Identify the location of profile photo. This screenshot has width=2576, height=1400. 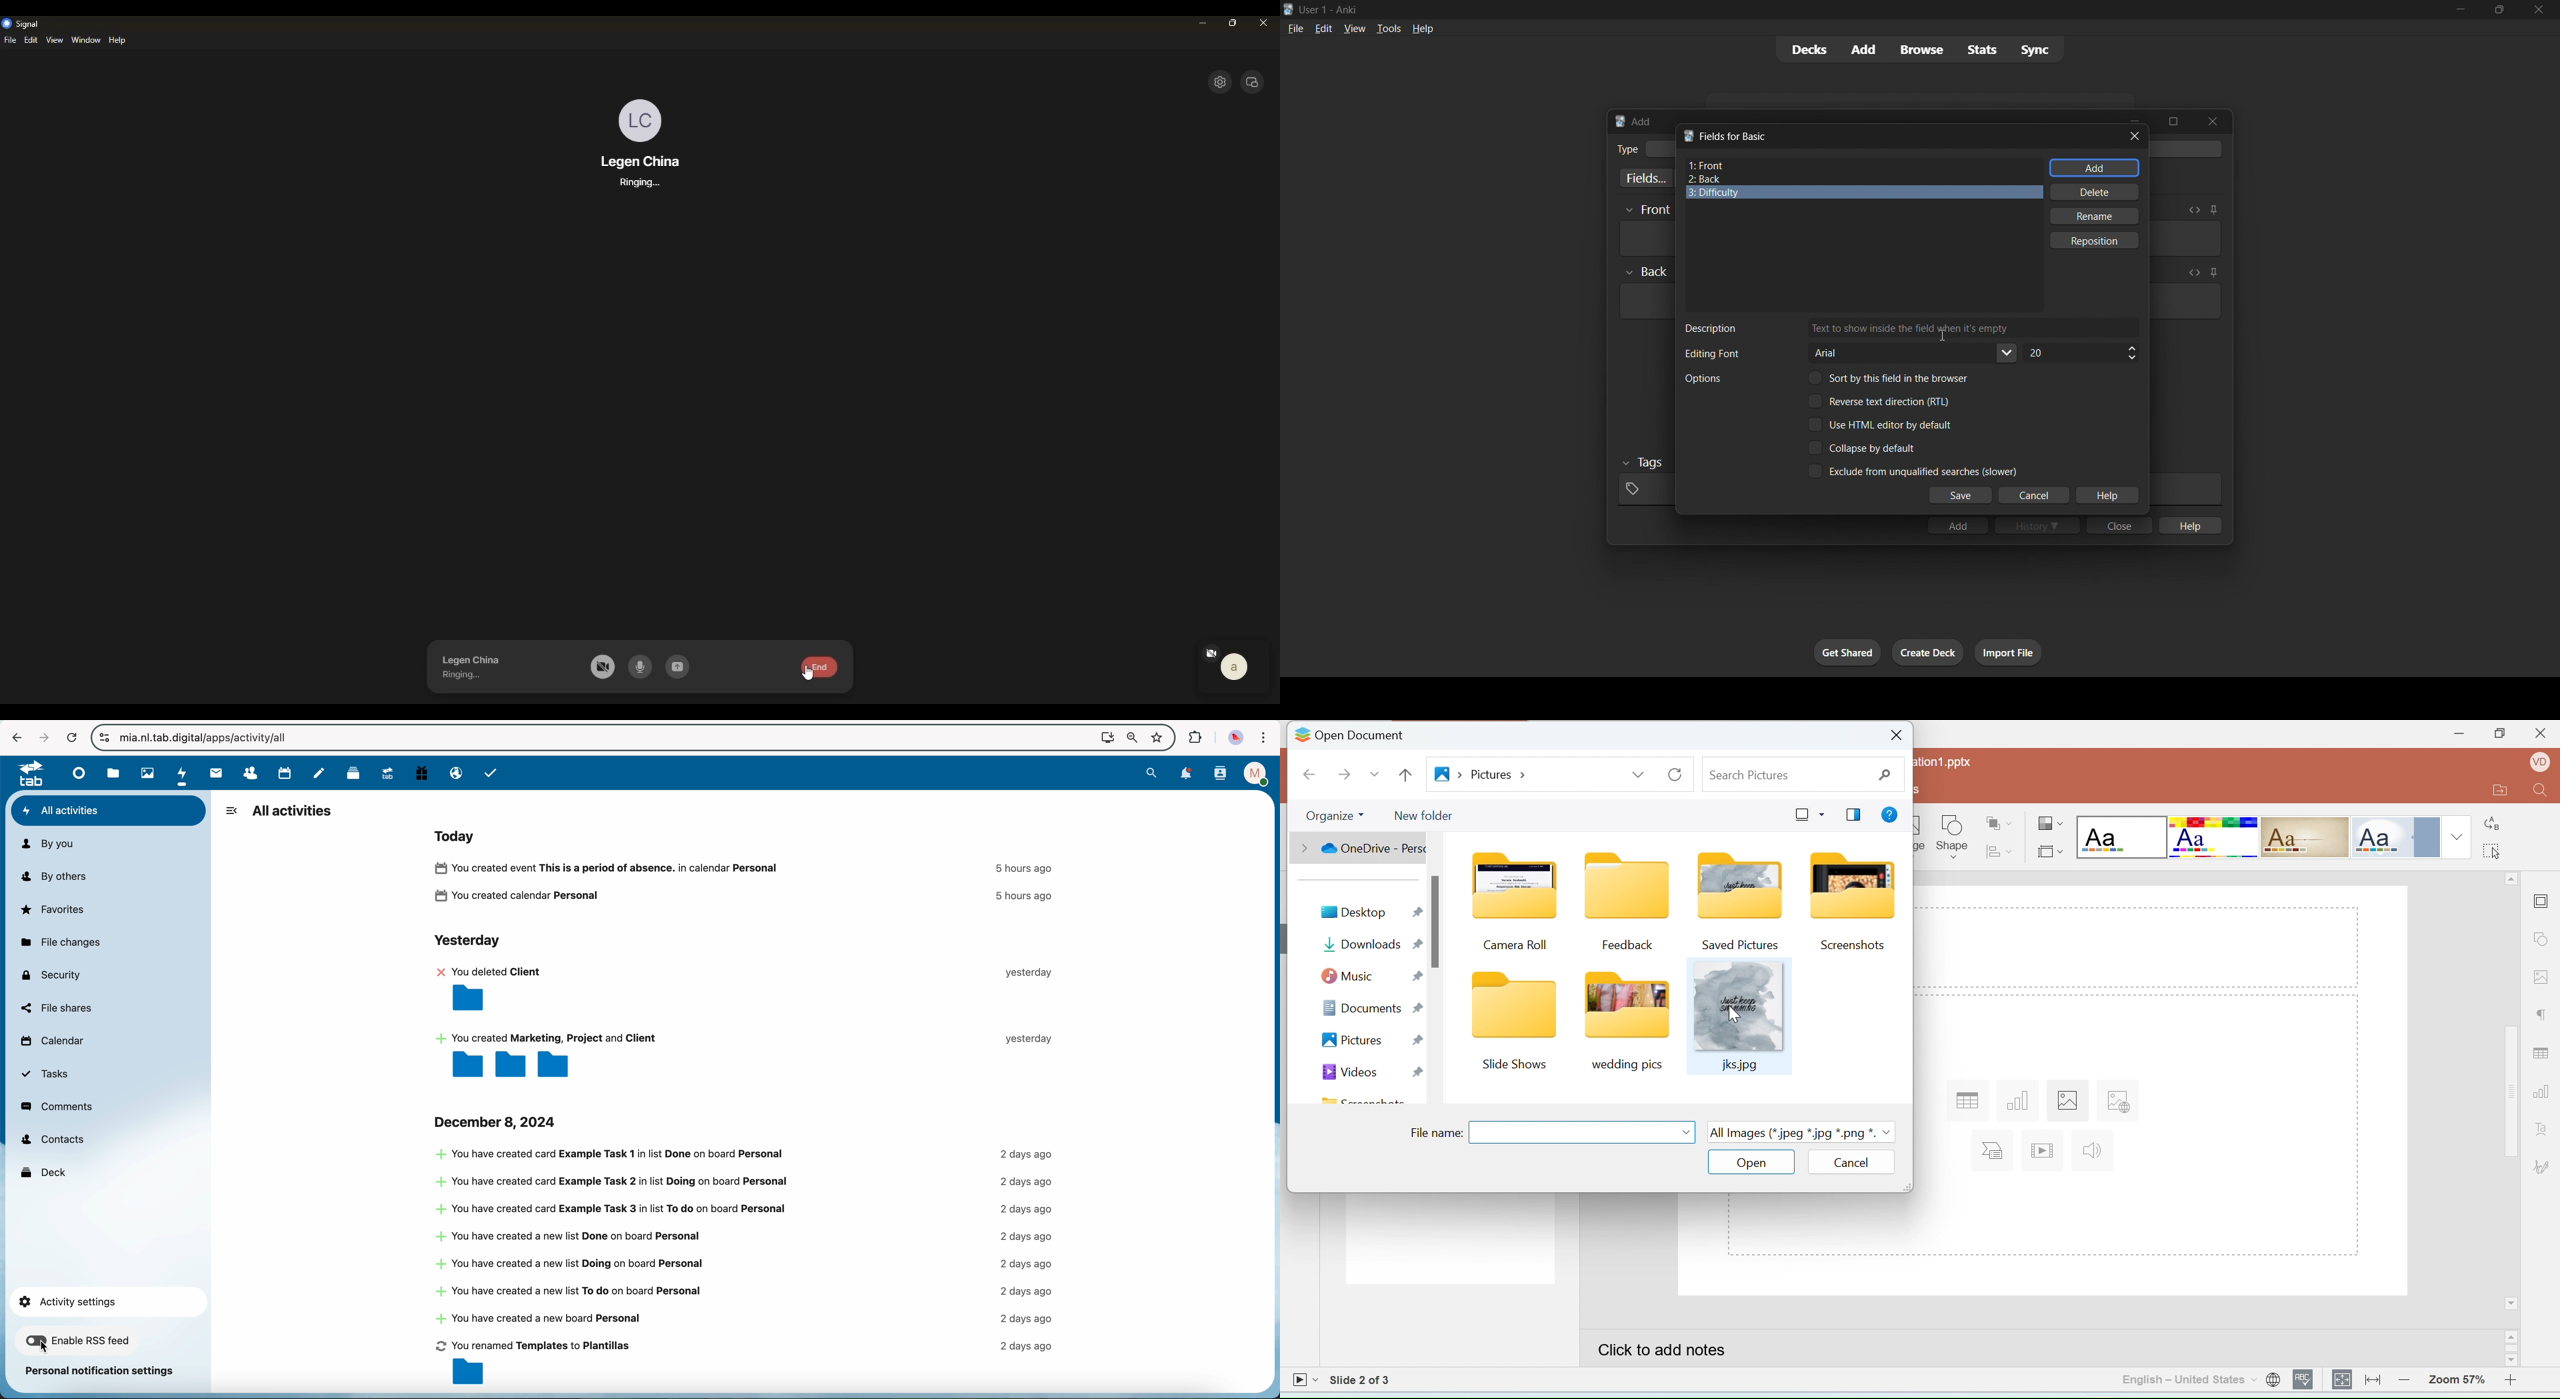
(644, 119).